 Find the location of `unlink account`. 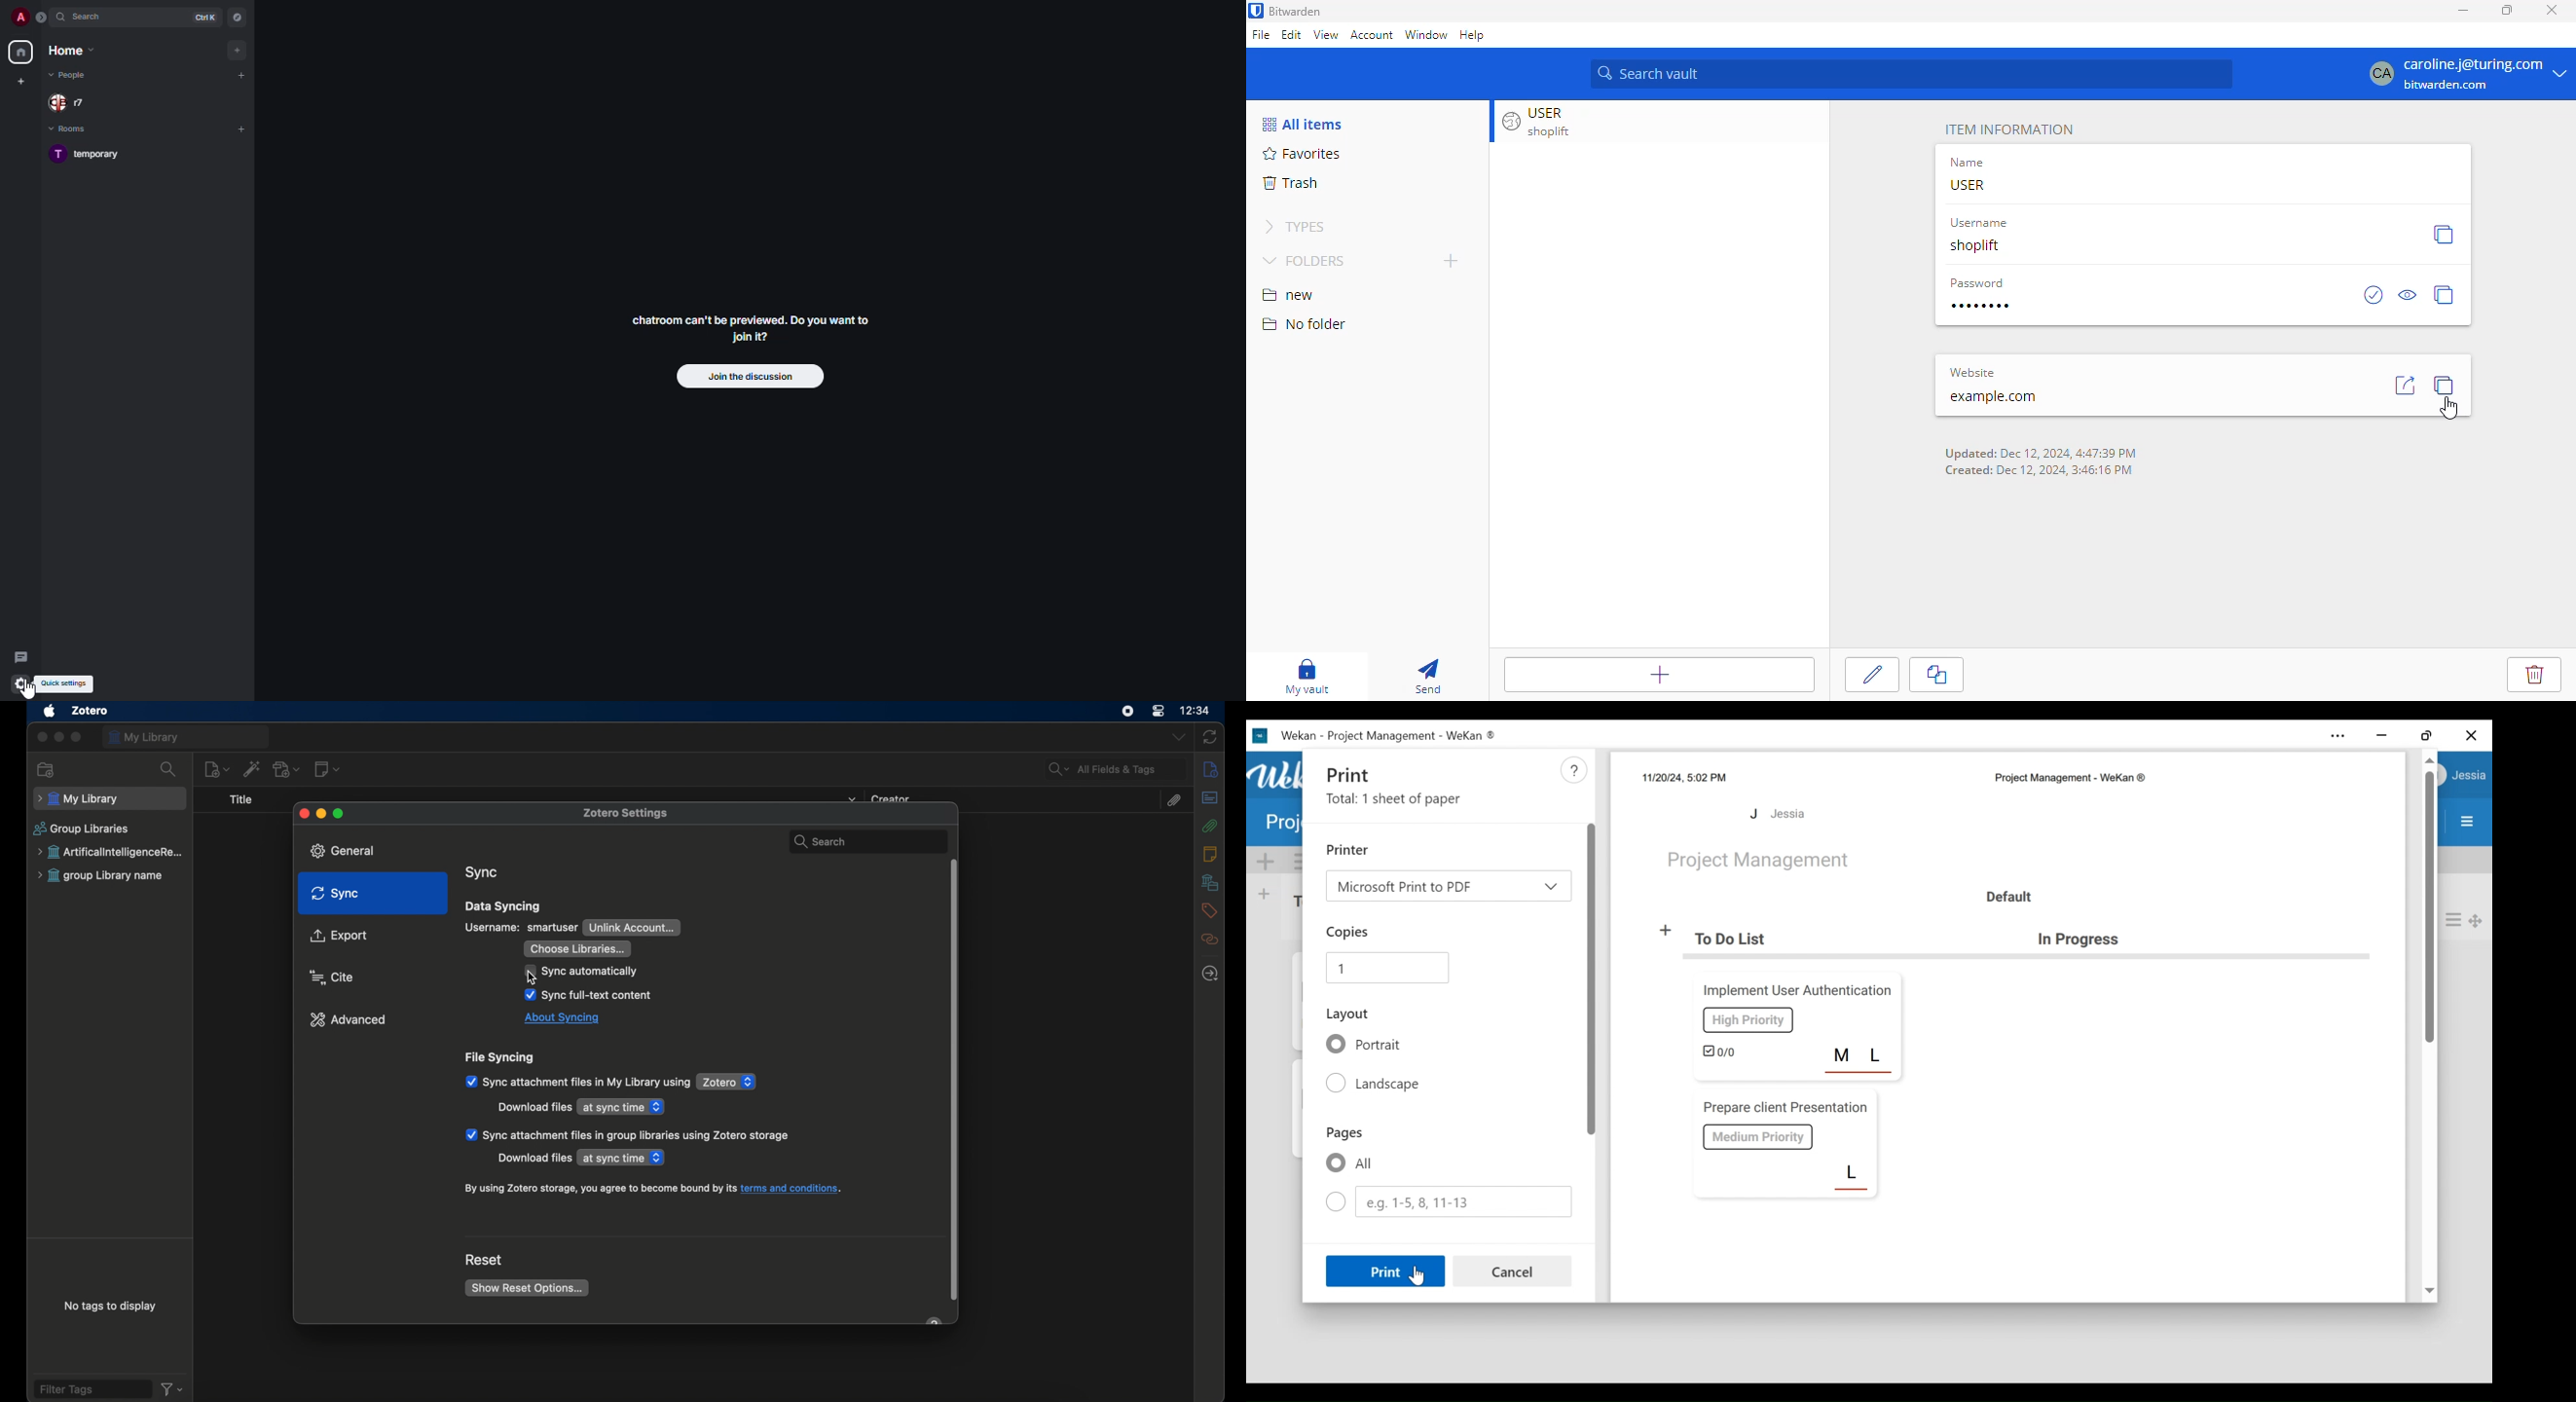

unlink account is located at coordinates (632, 928).